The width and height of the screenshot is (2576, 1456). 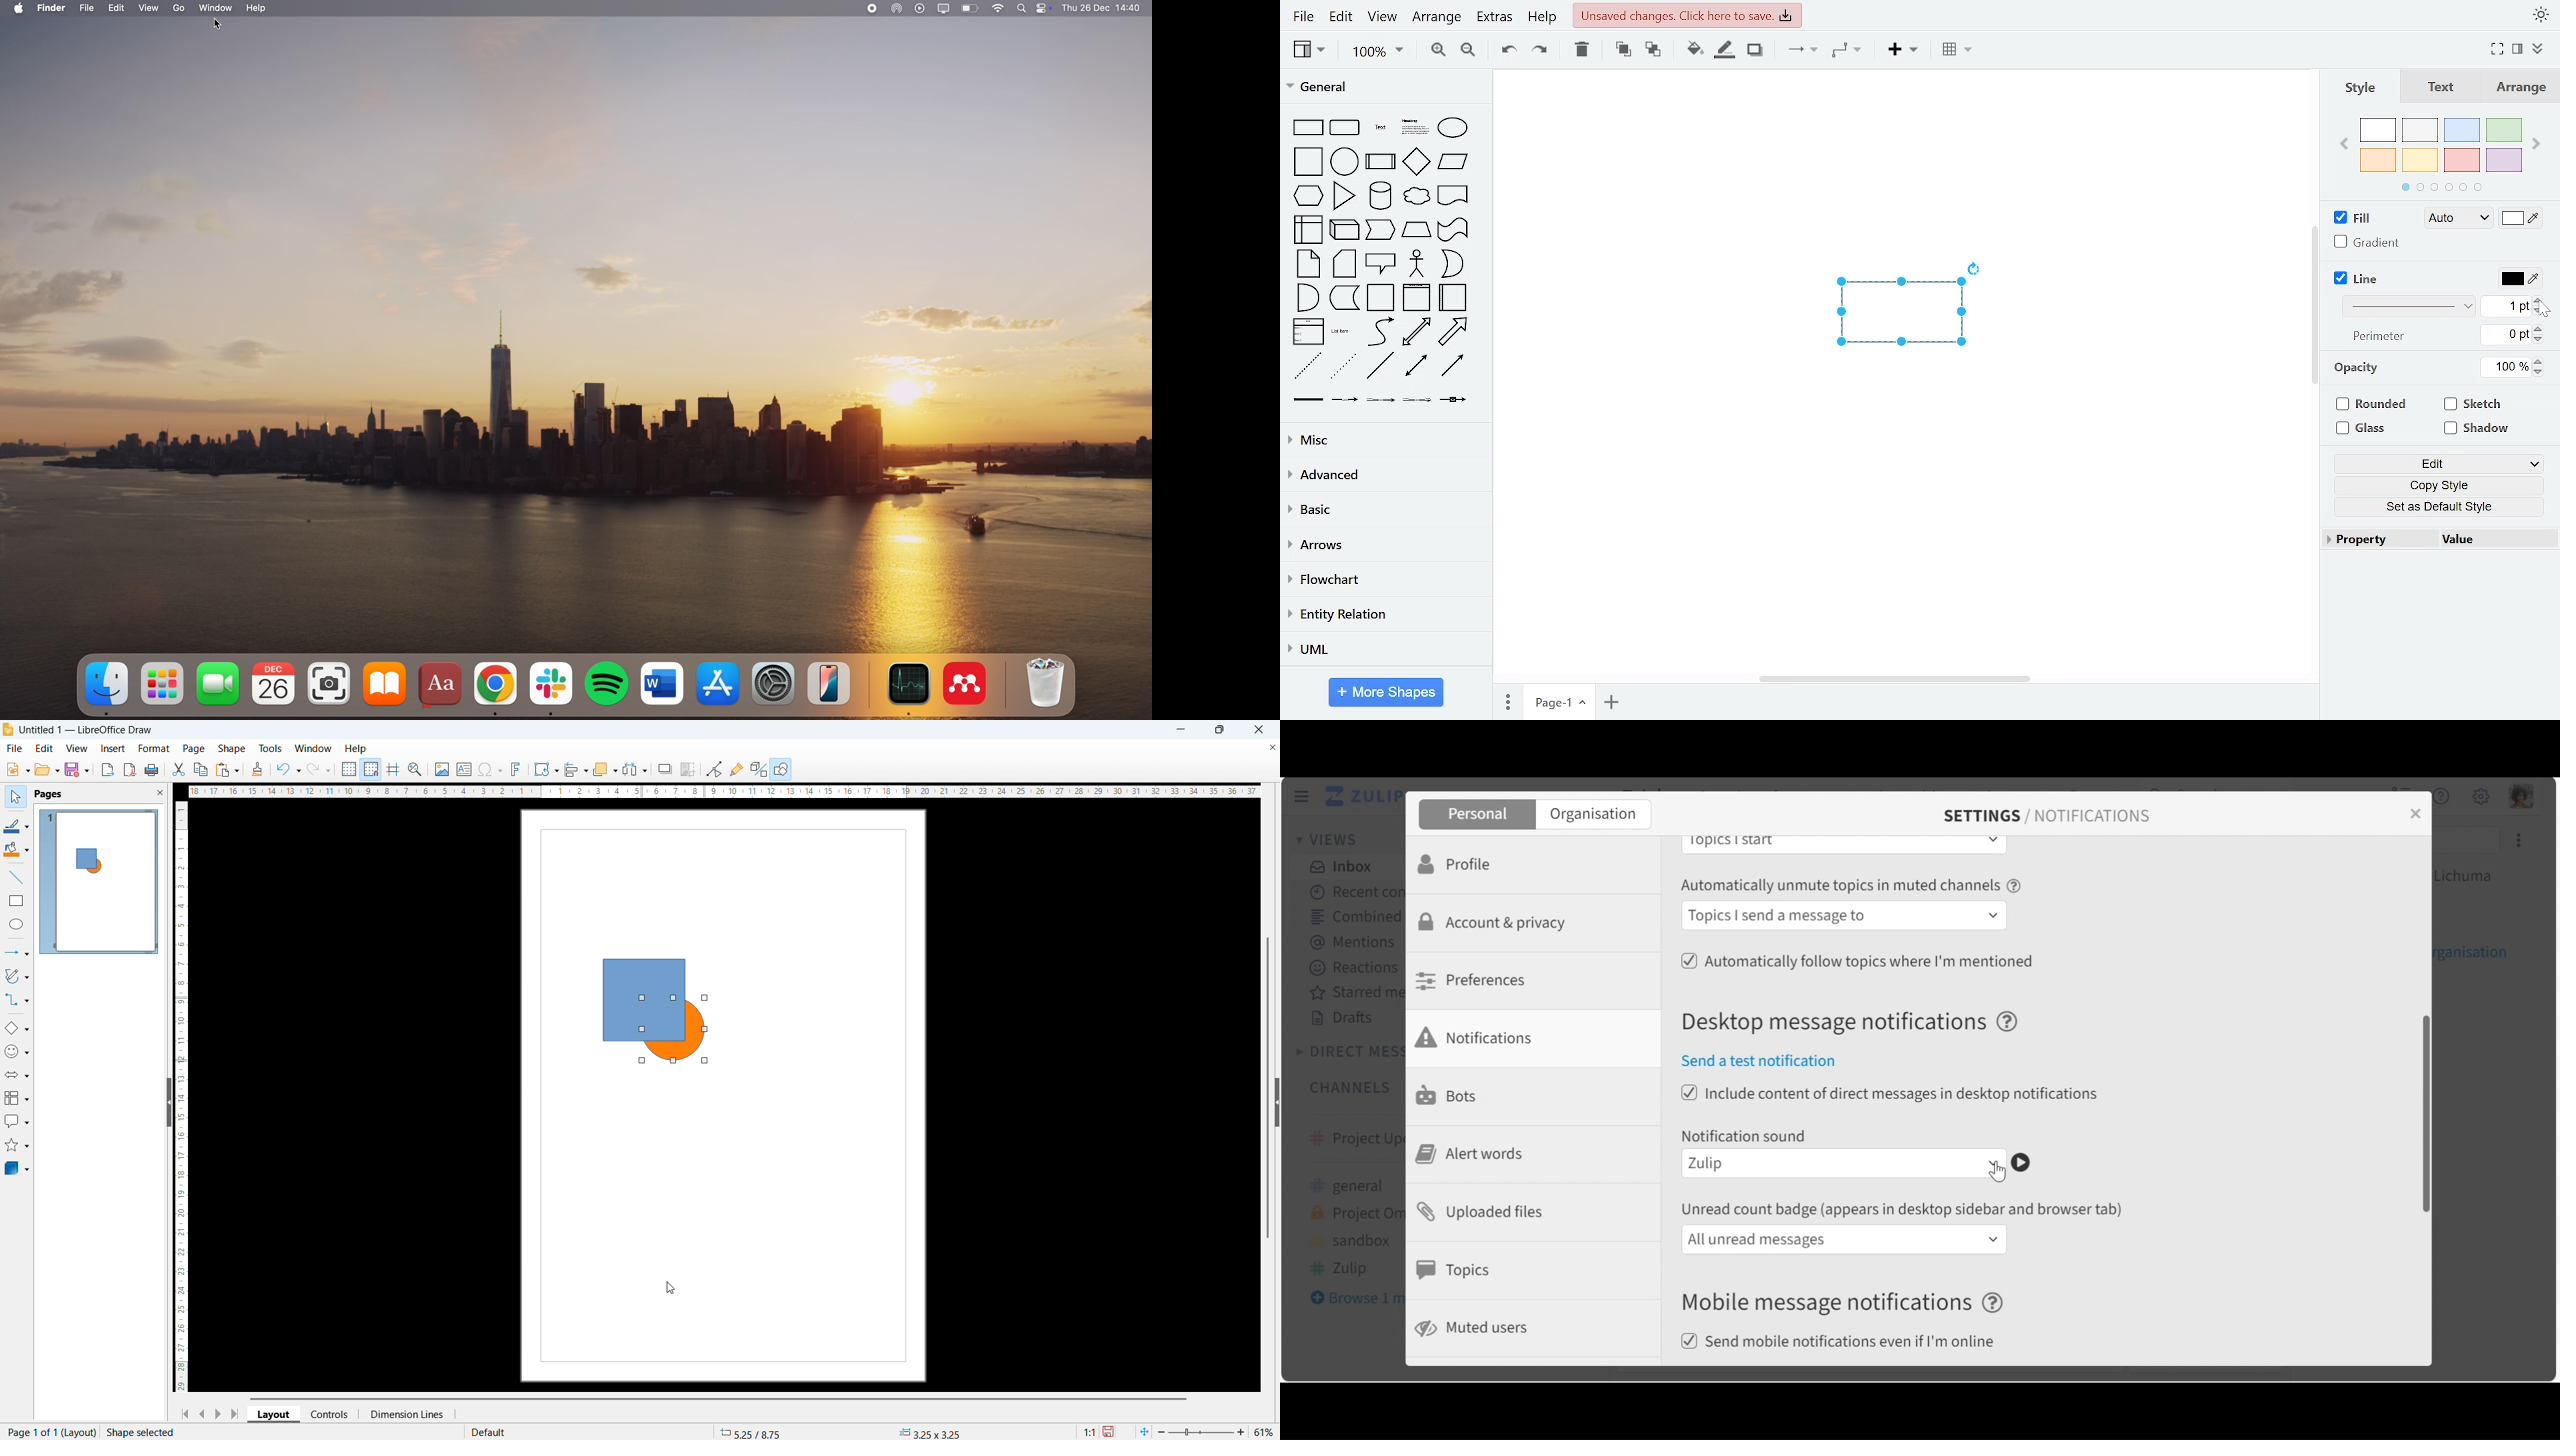 I want to click on zoom, so click(x=416, y=769).